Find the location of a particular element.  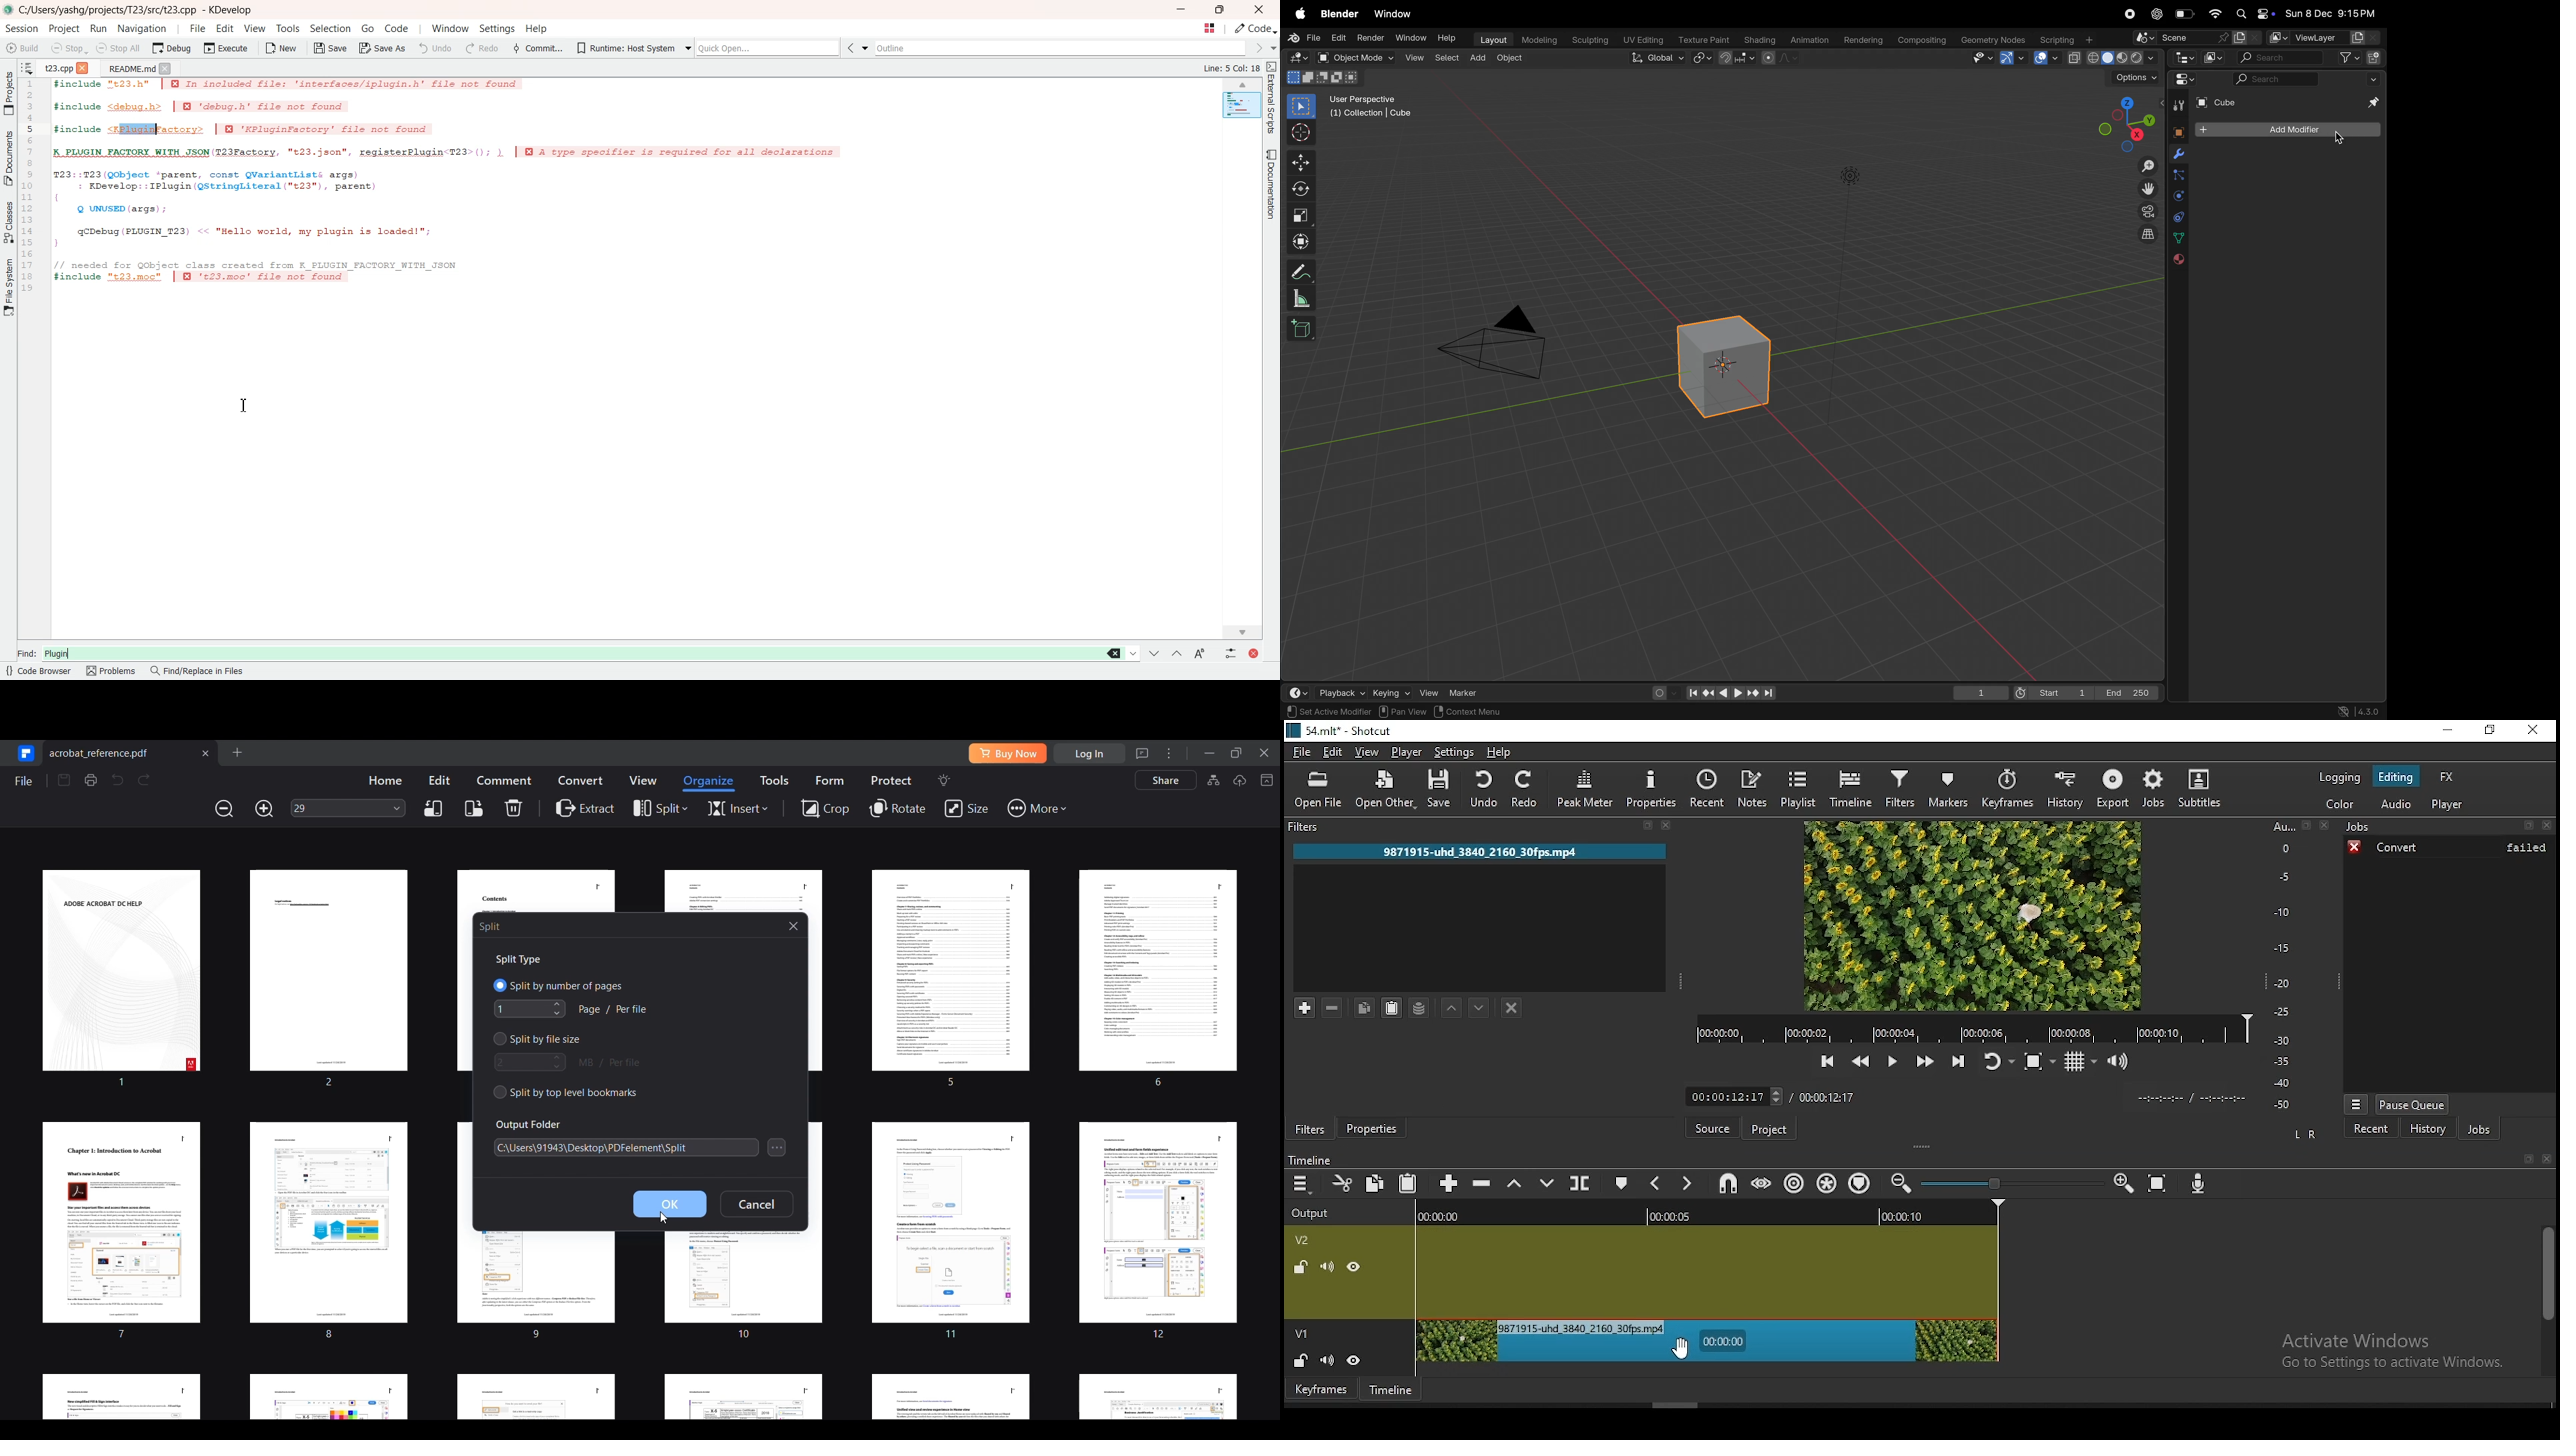

append is located at coordinates (1449, 1186).